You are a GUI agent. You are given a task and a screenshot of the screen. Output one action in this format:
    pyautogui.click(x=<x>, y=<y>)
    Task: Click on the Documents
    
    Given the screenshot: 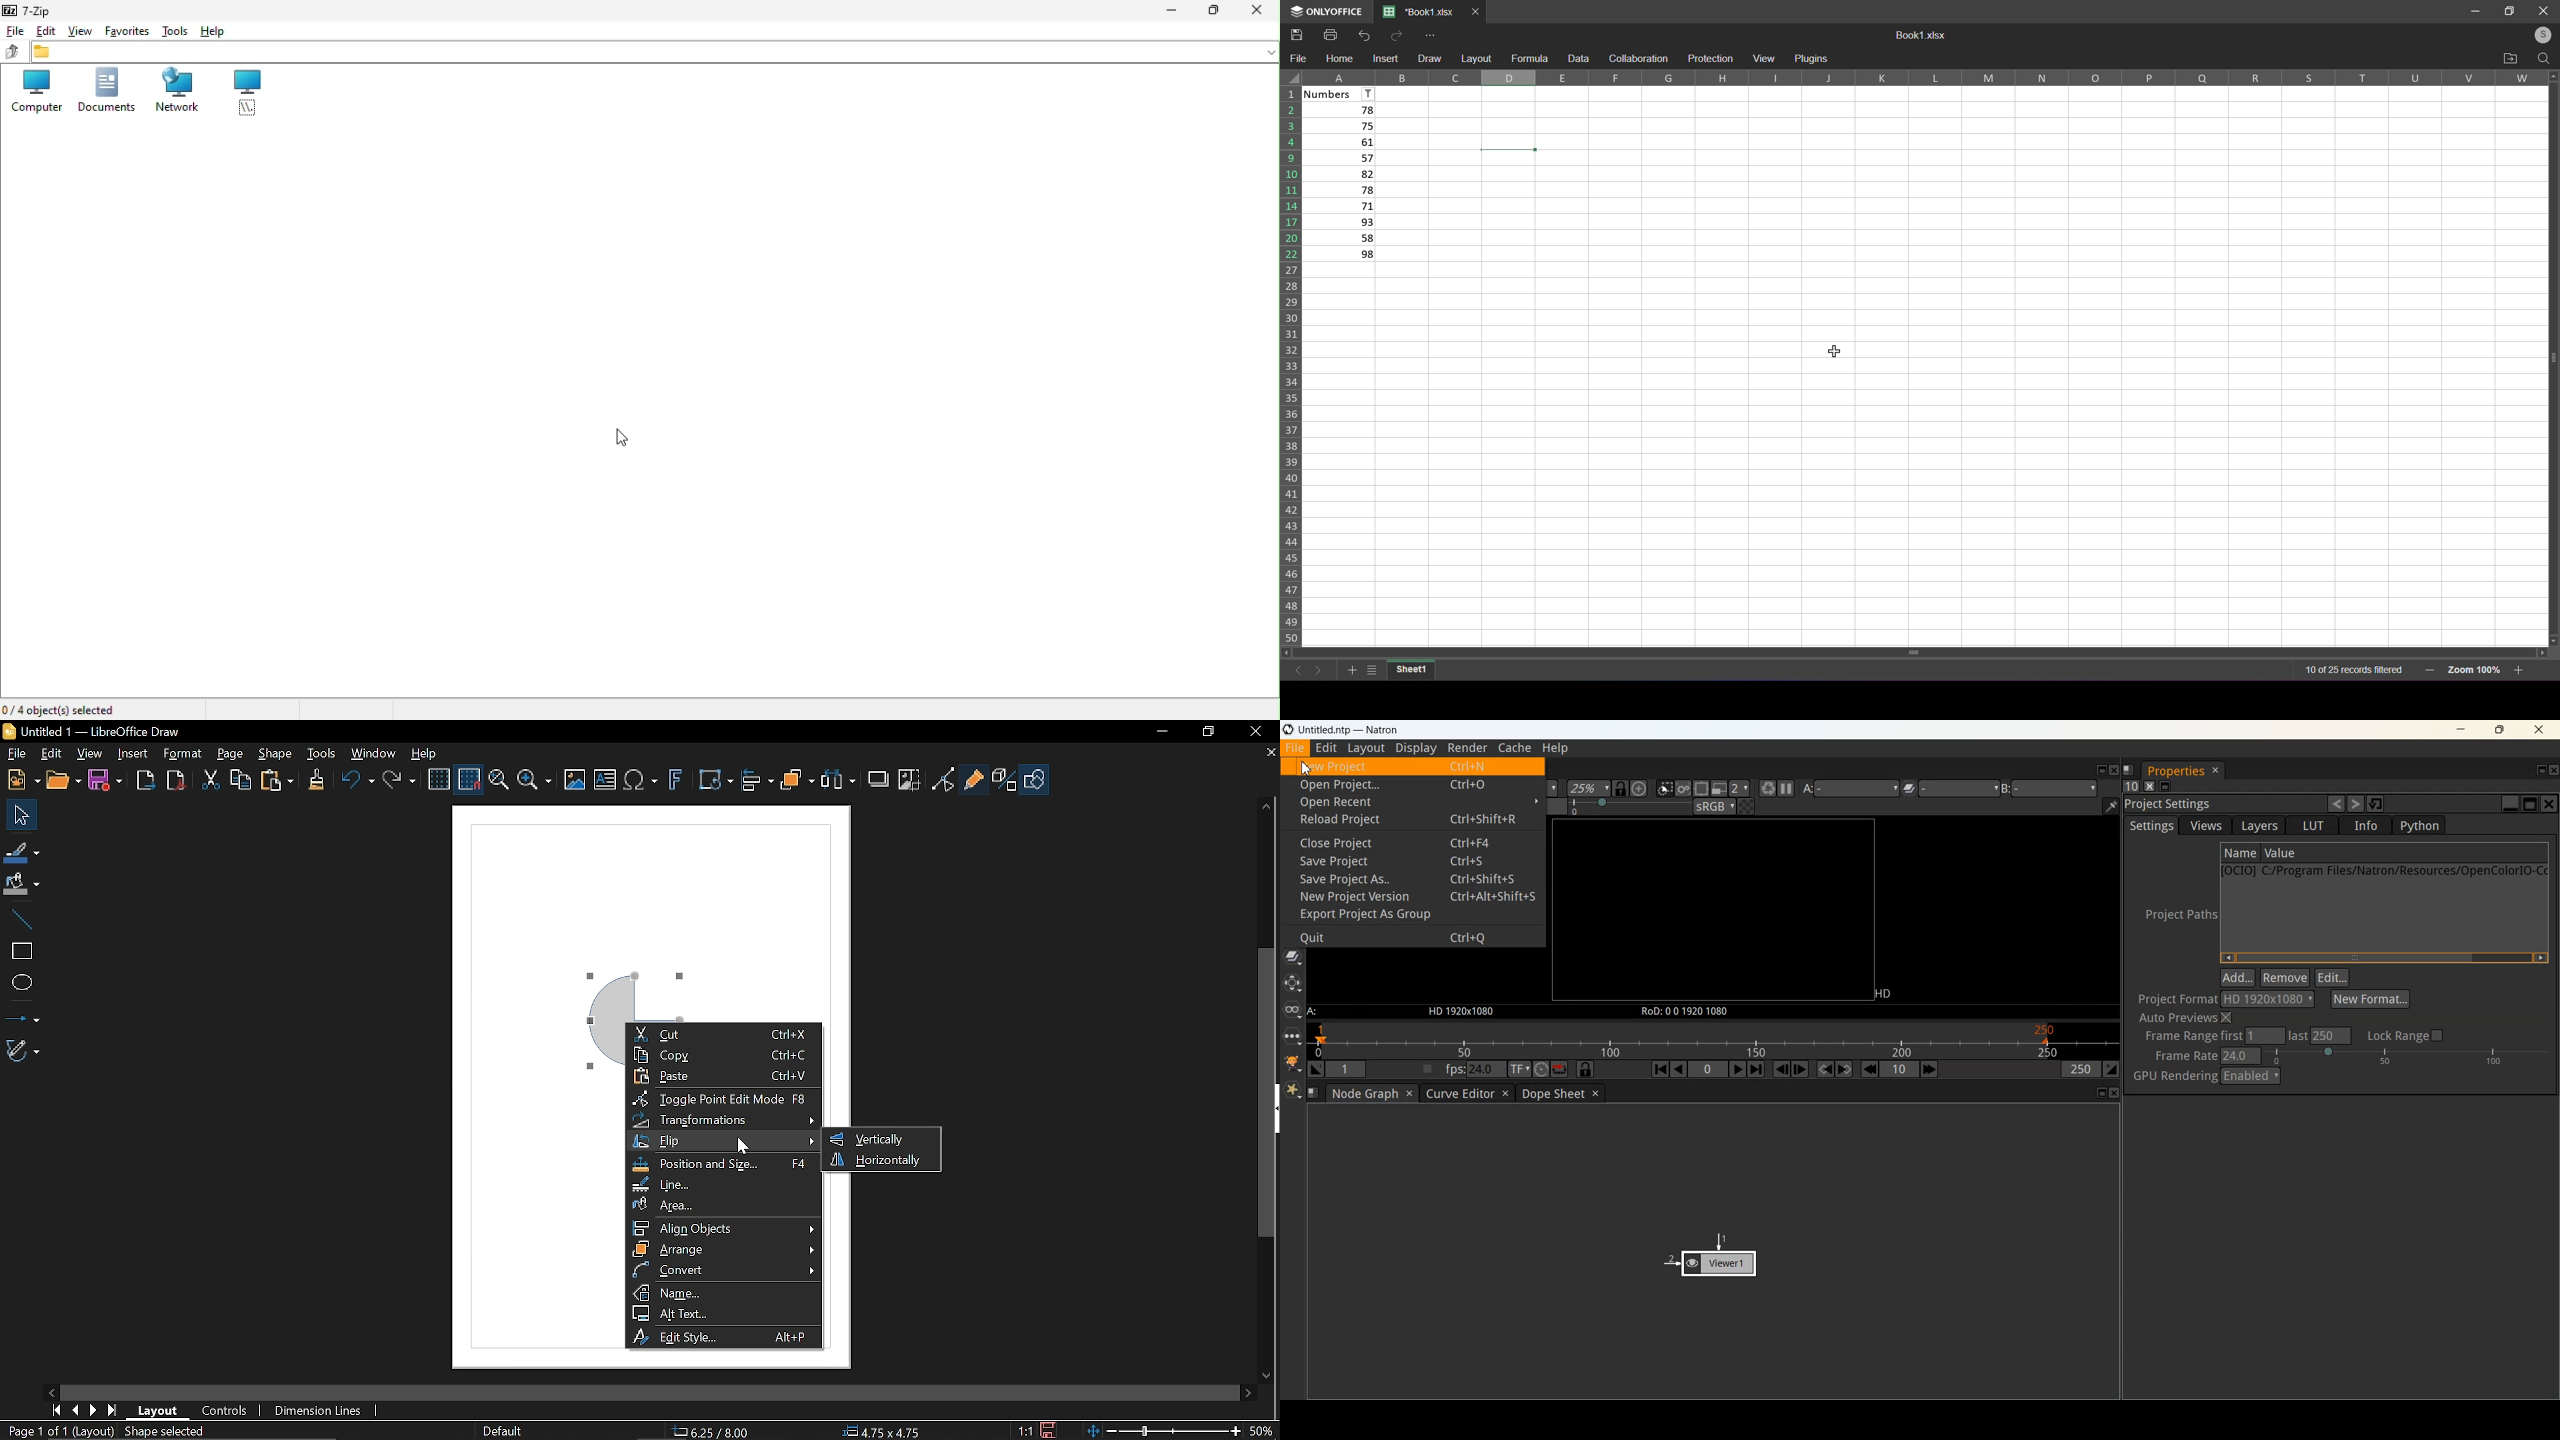 What is the action you would take?
    pyautogui.click(x=102, y=91)
    